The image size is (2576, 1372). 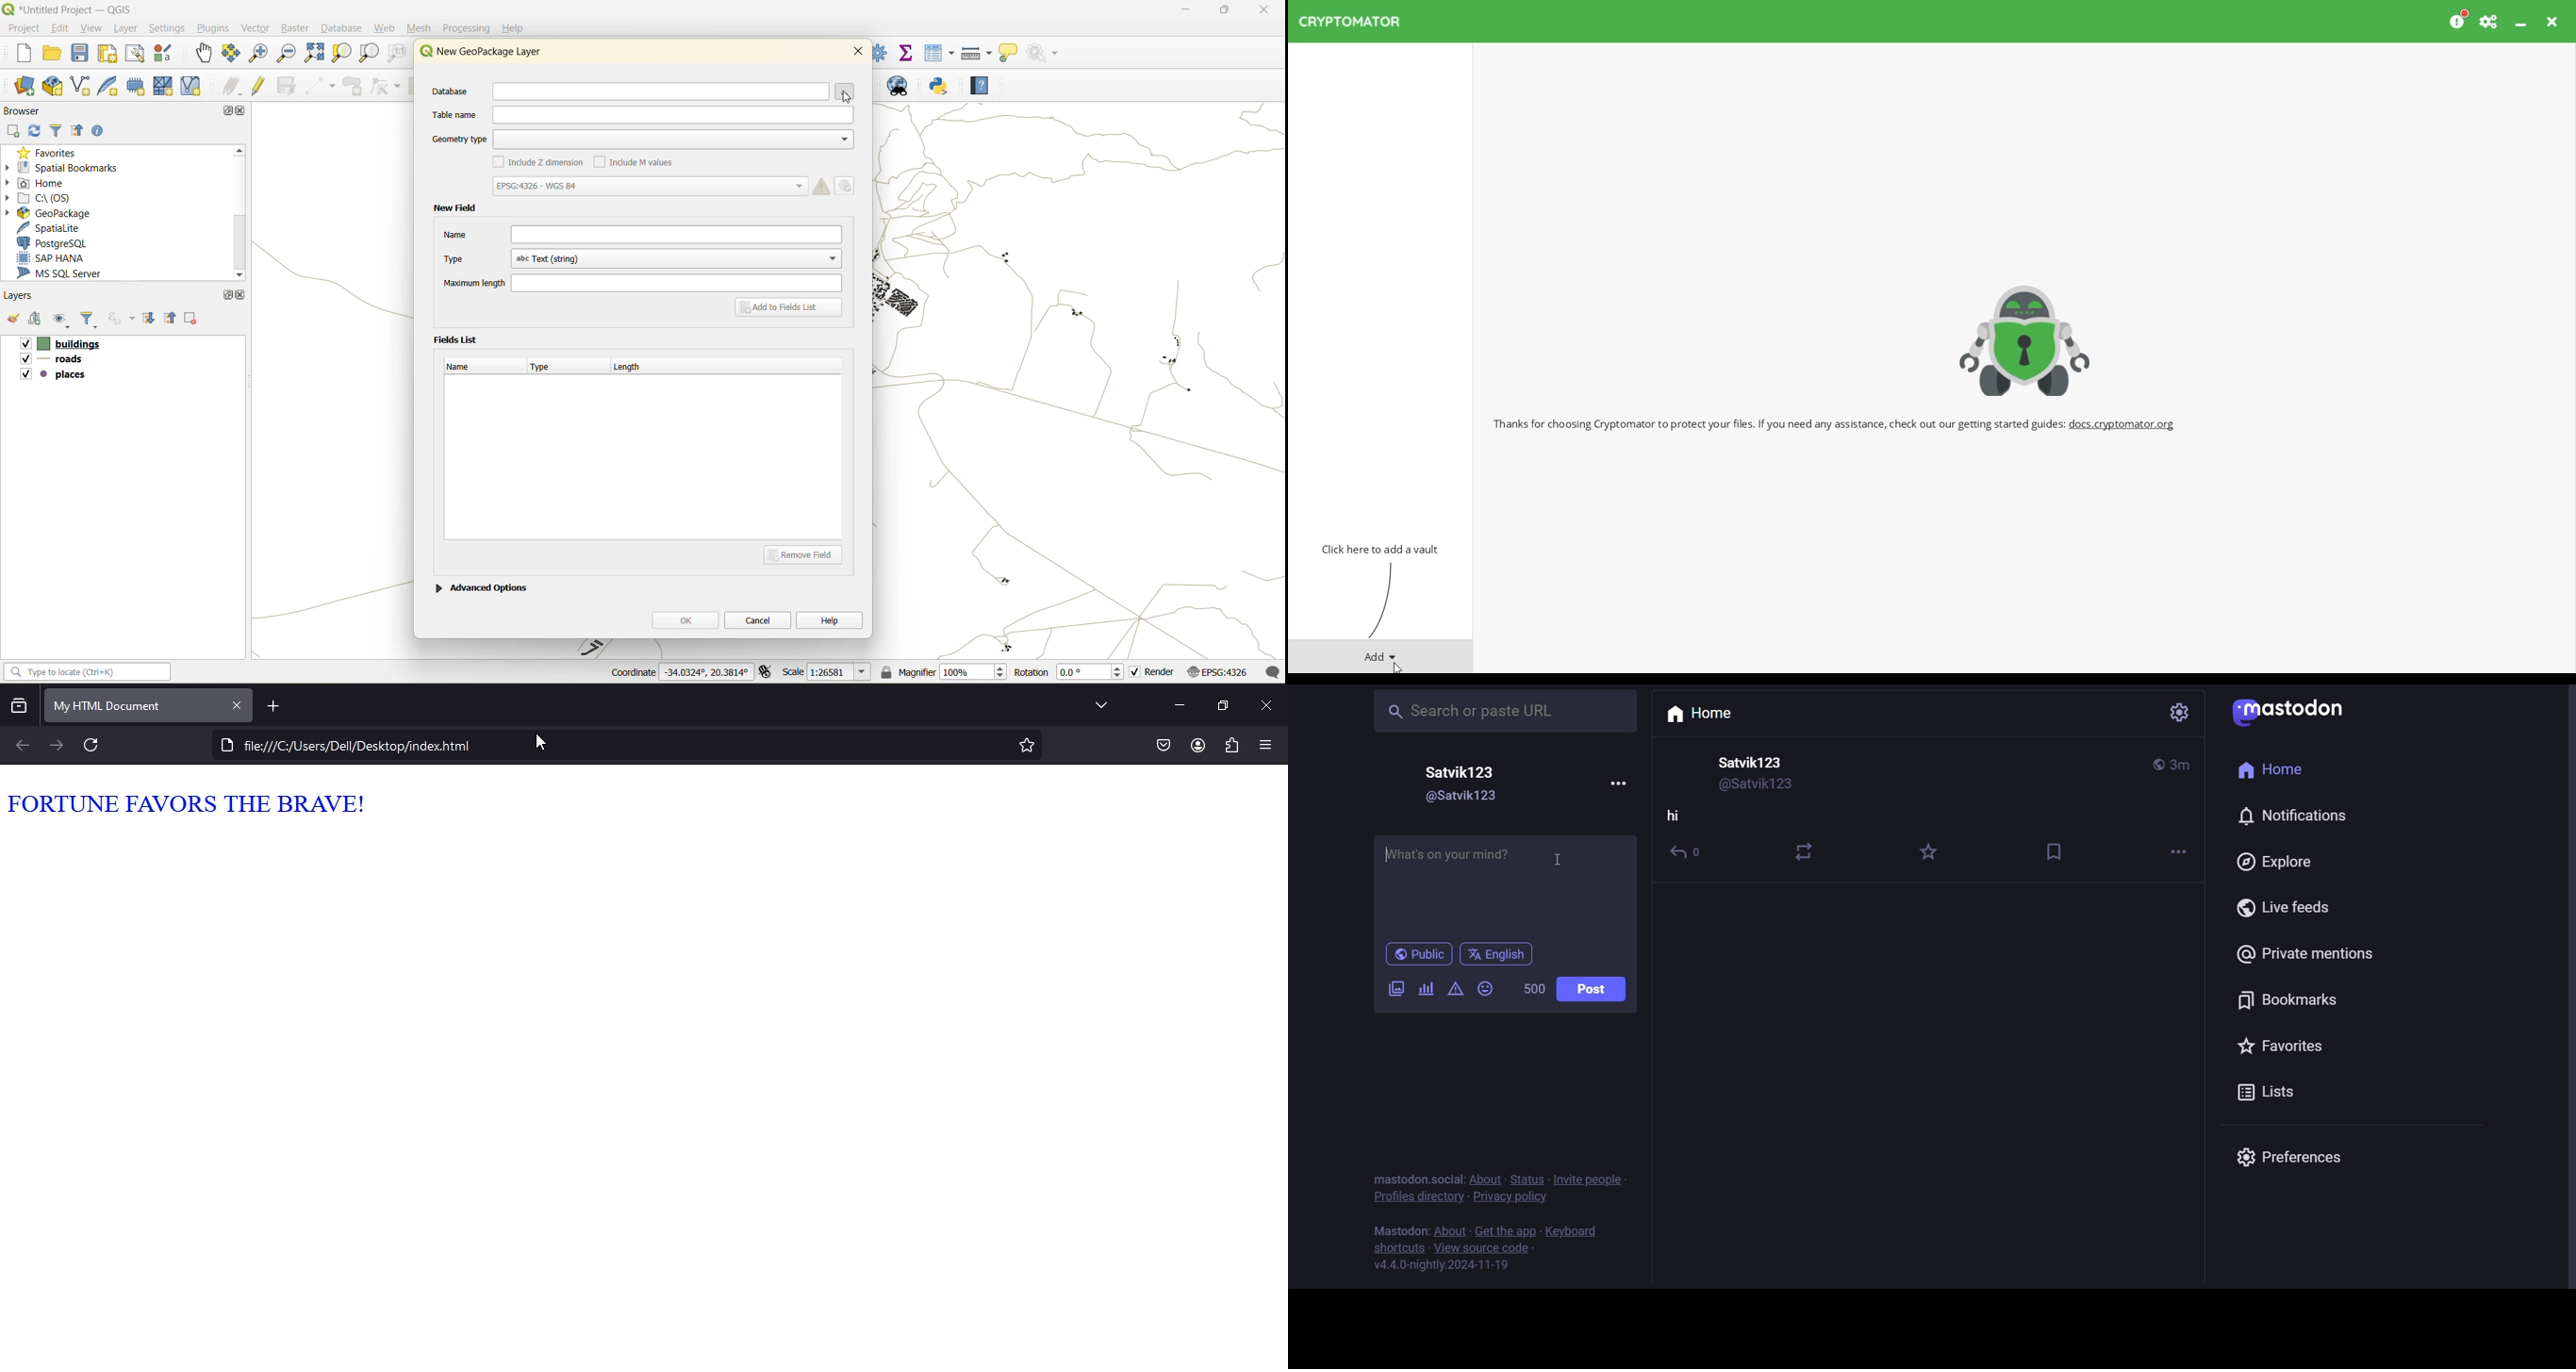 I want to click on new geopackage , so click(x=53, y=87).